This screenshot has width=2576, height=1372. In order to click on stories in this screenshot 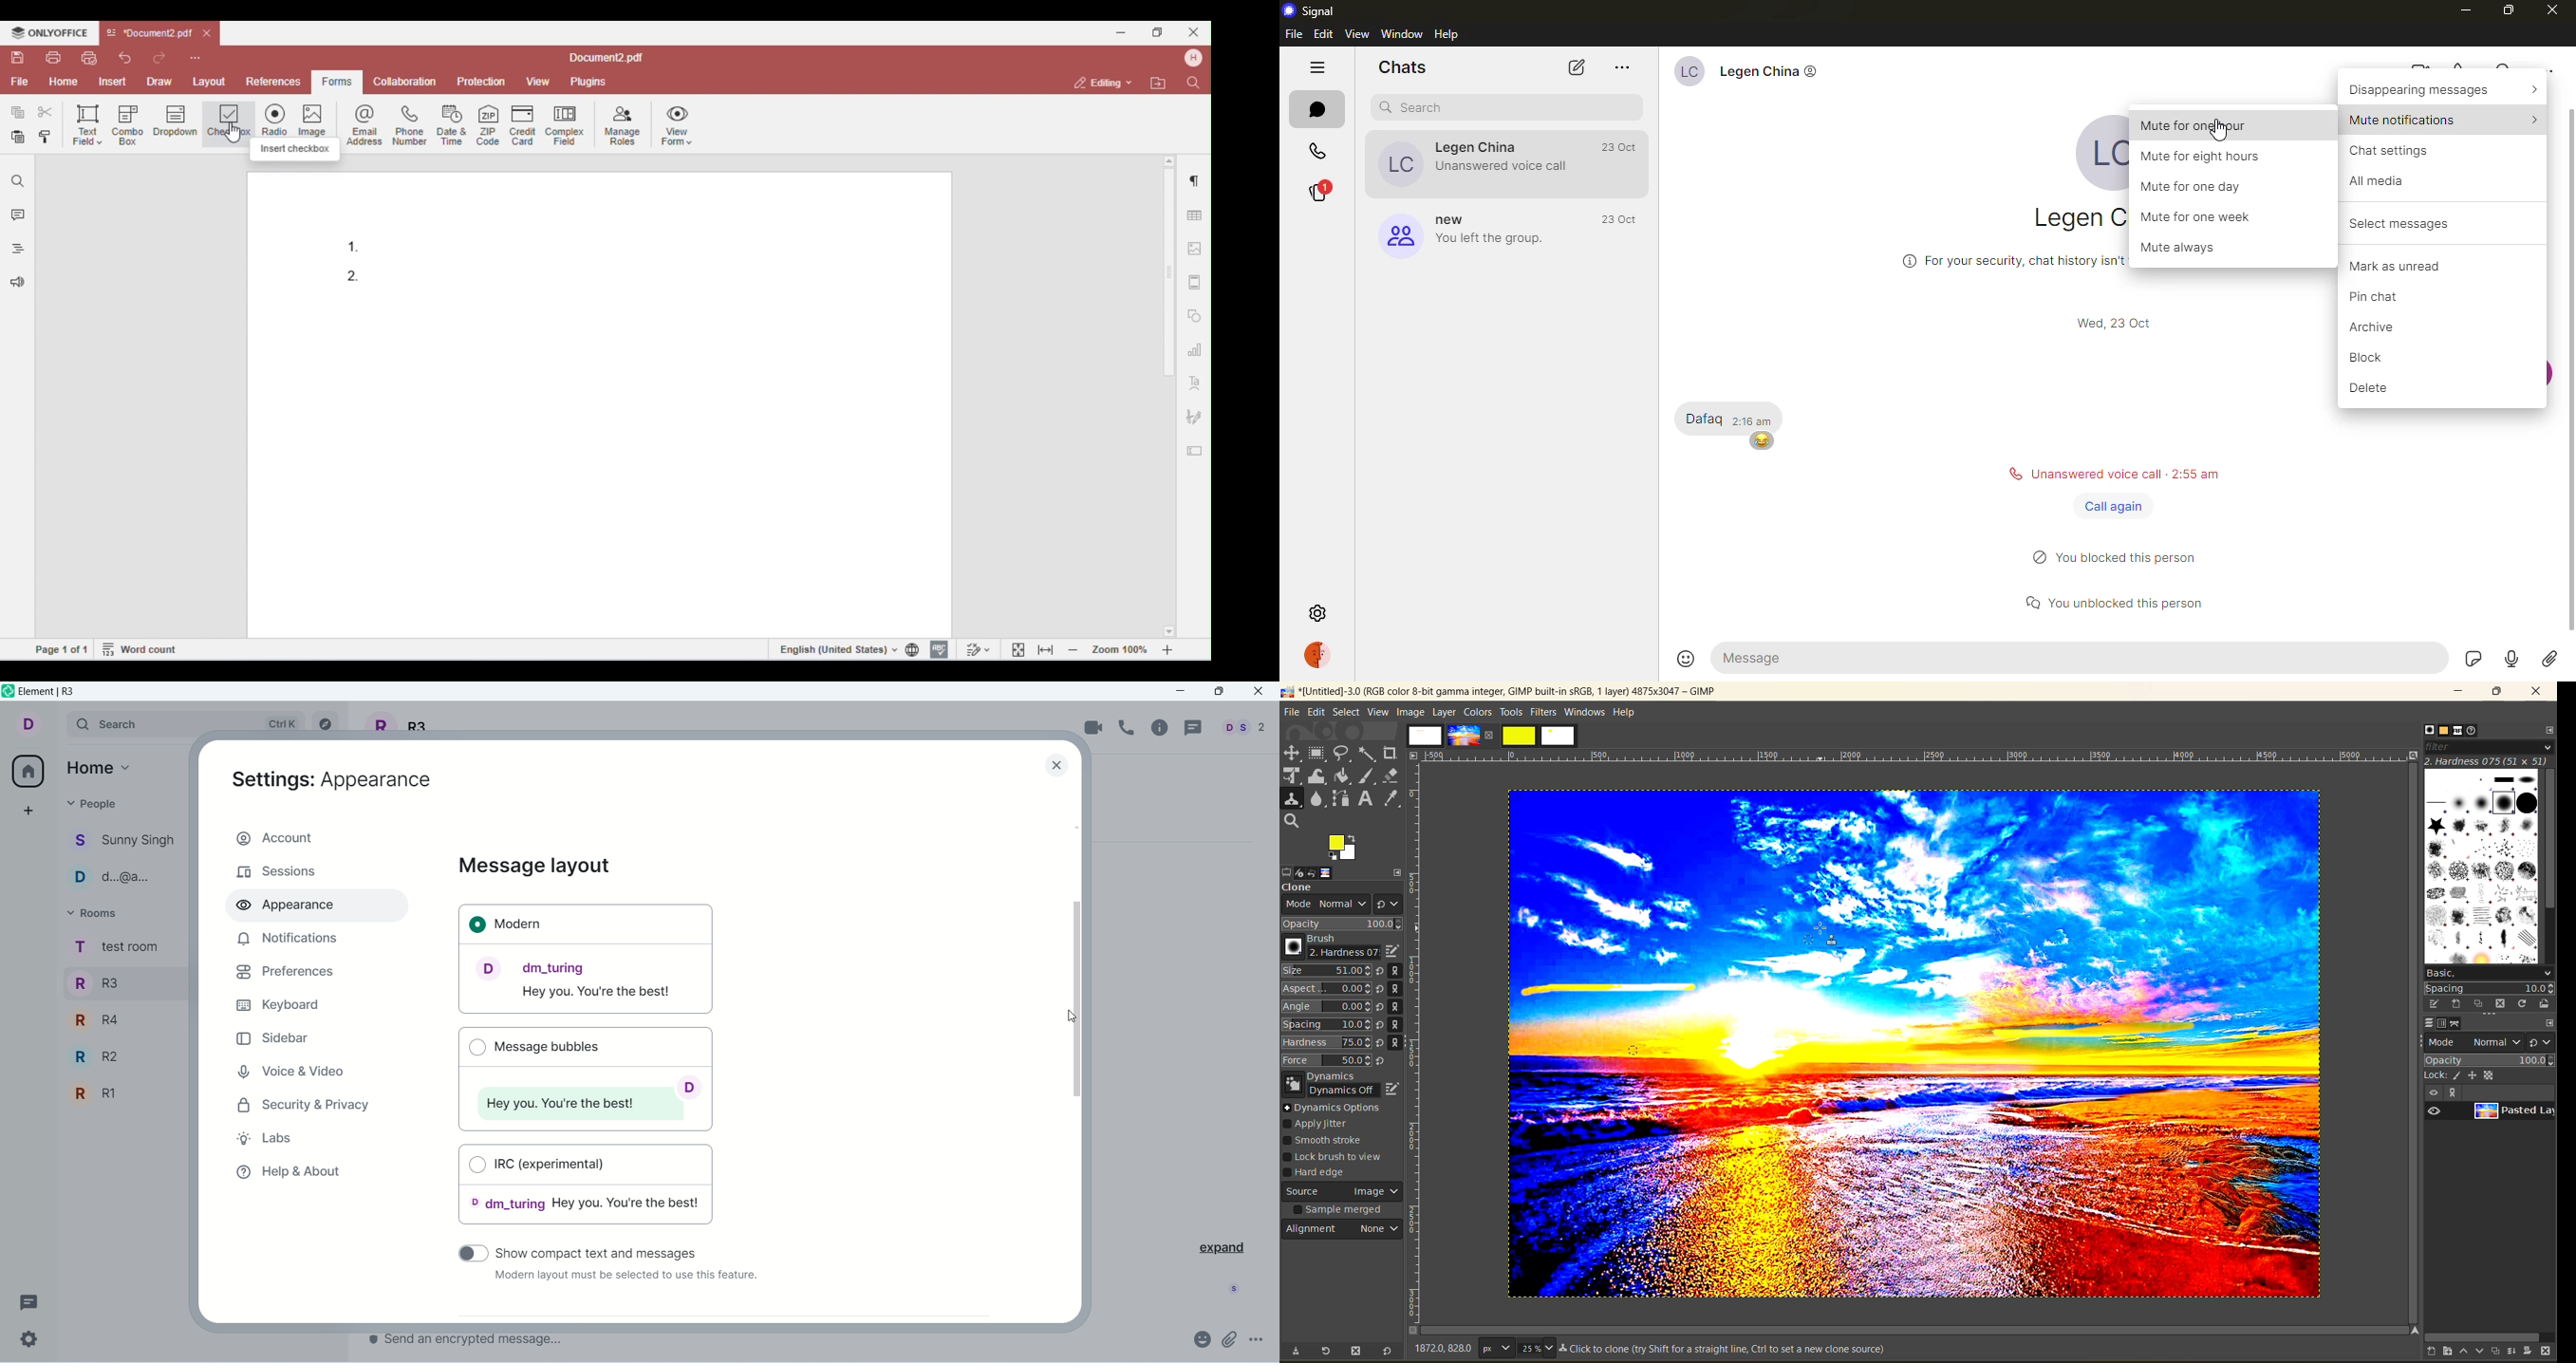, I will do `click(1320, 192)`.